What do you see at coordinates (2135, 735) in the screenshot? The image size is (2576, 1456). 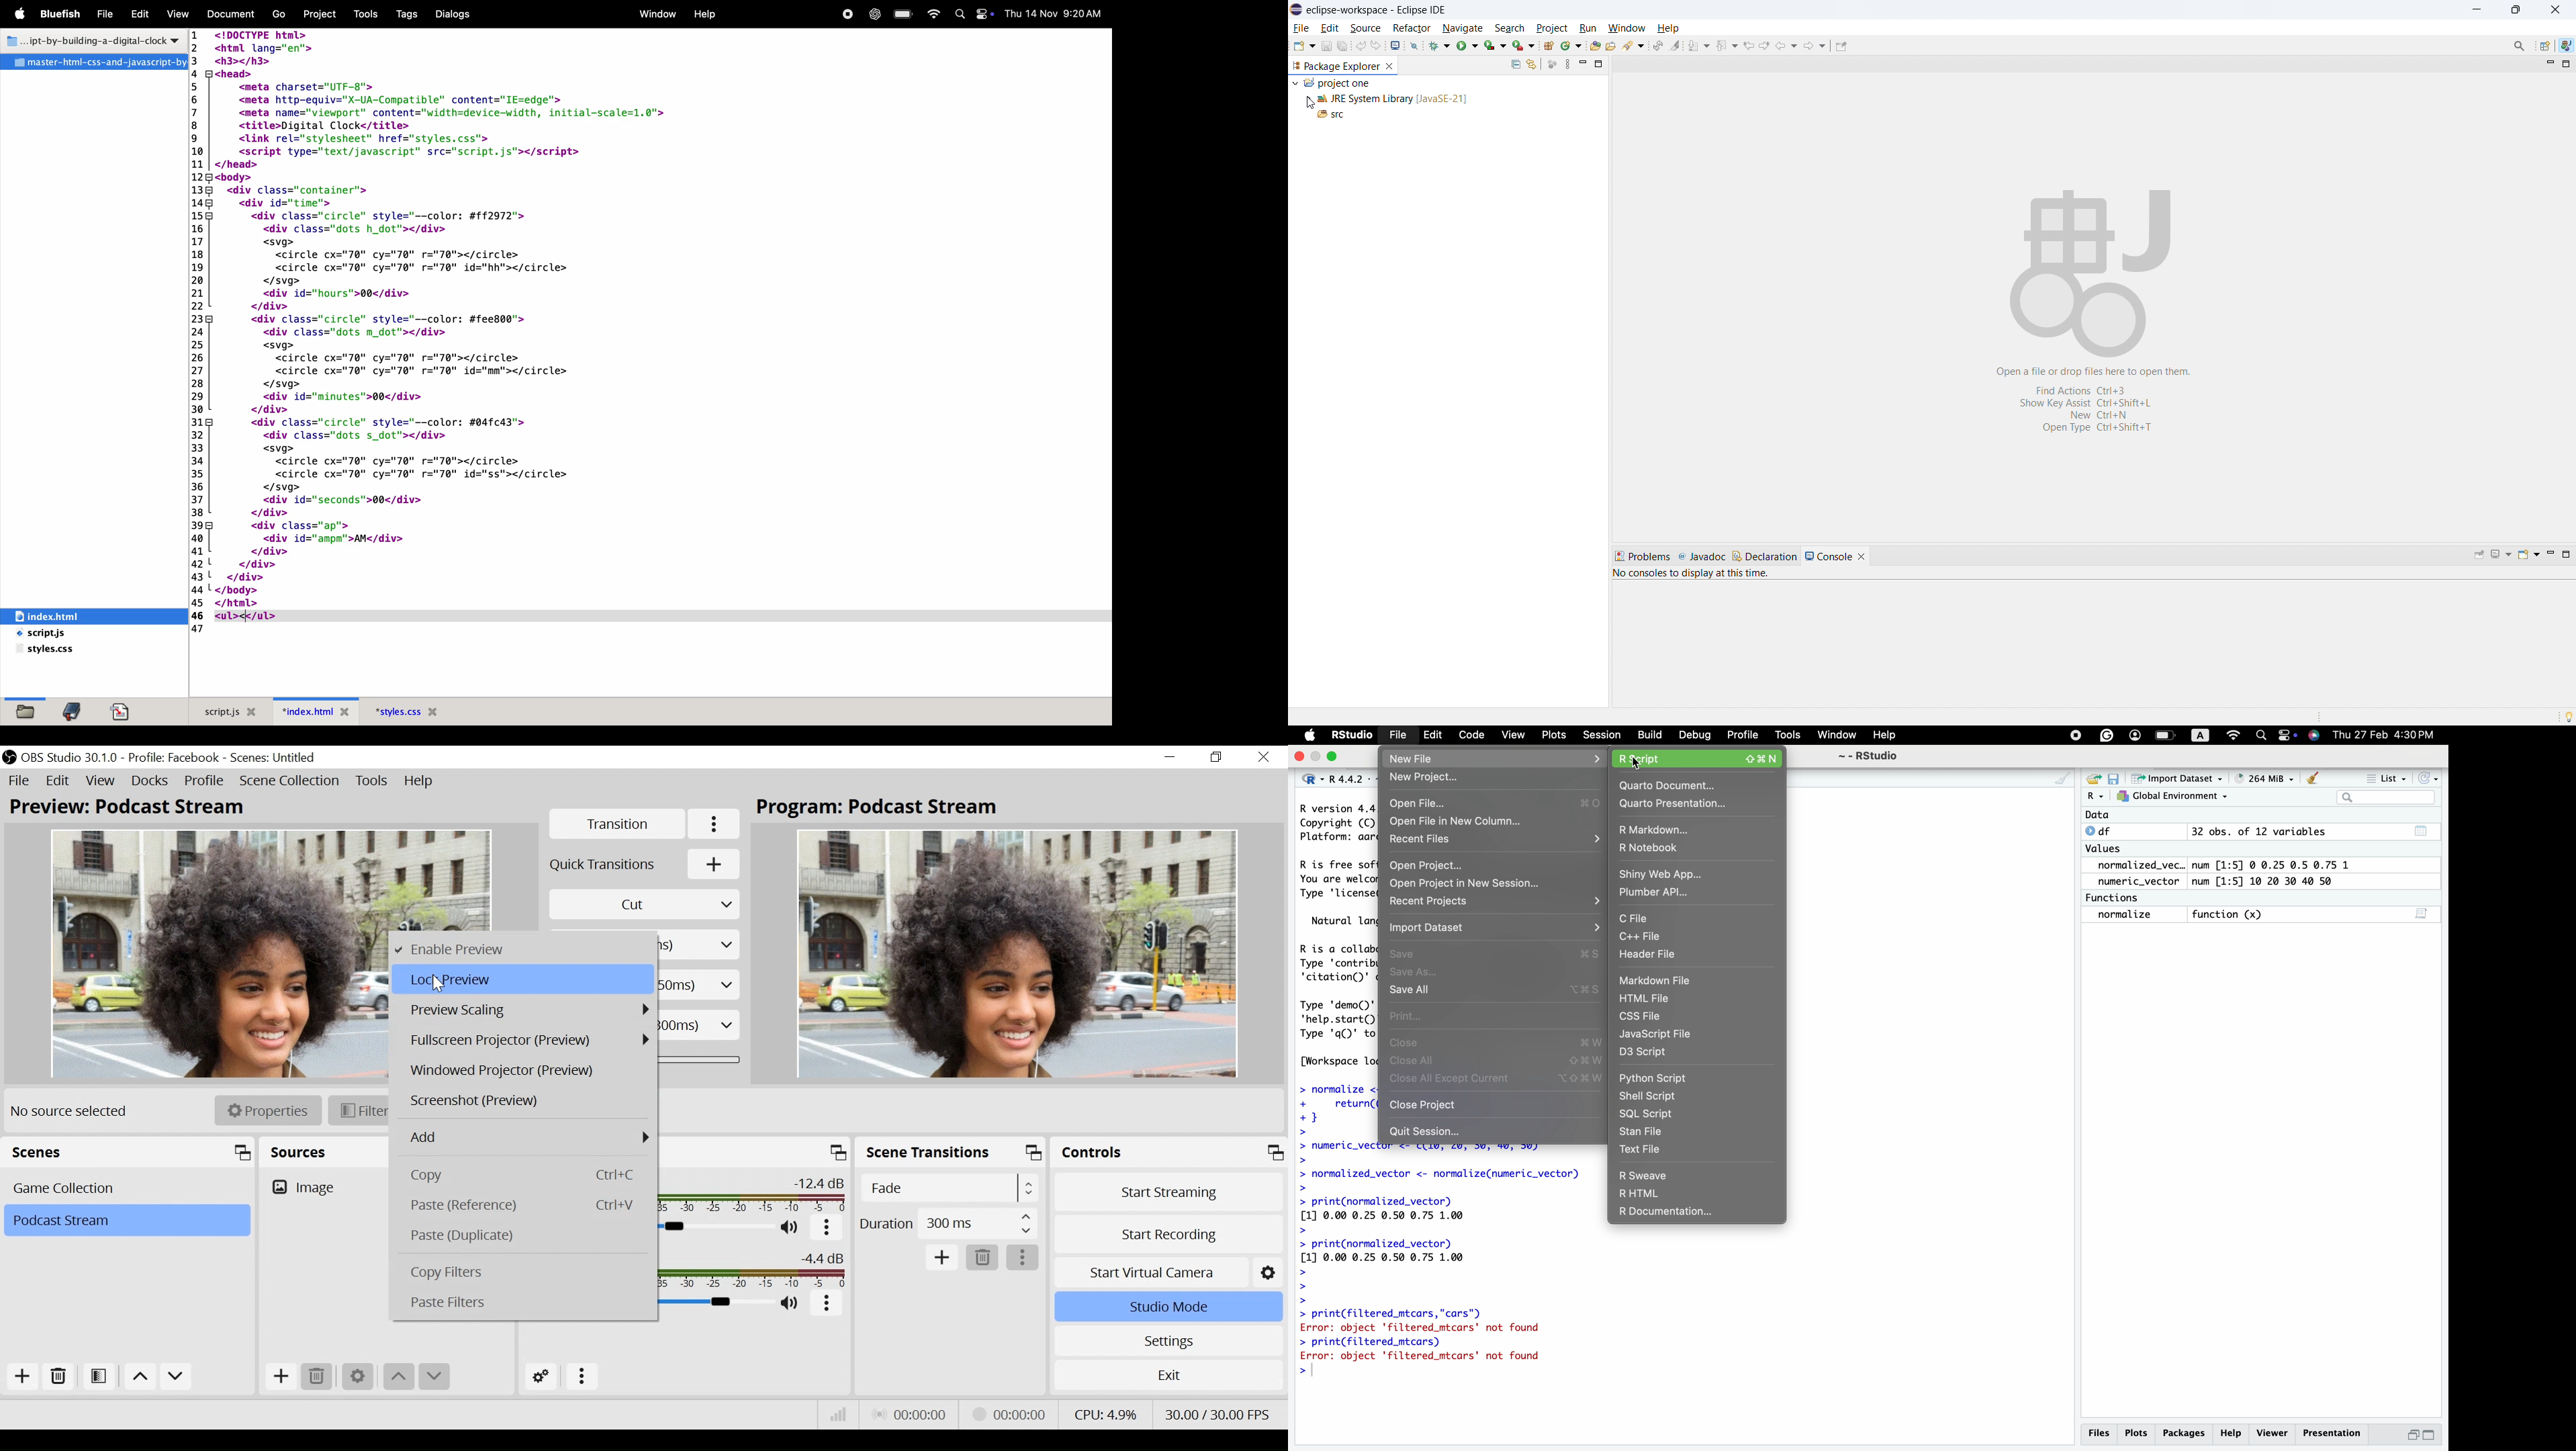 I see `profile` at bounding box center [2135, 735].